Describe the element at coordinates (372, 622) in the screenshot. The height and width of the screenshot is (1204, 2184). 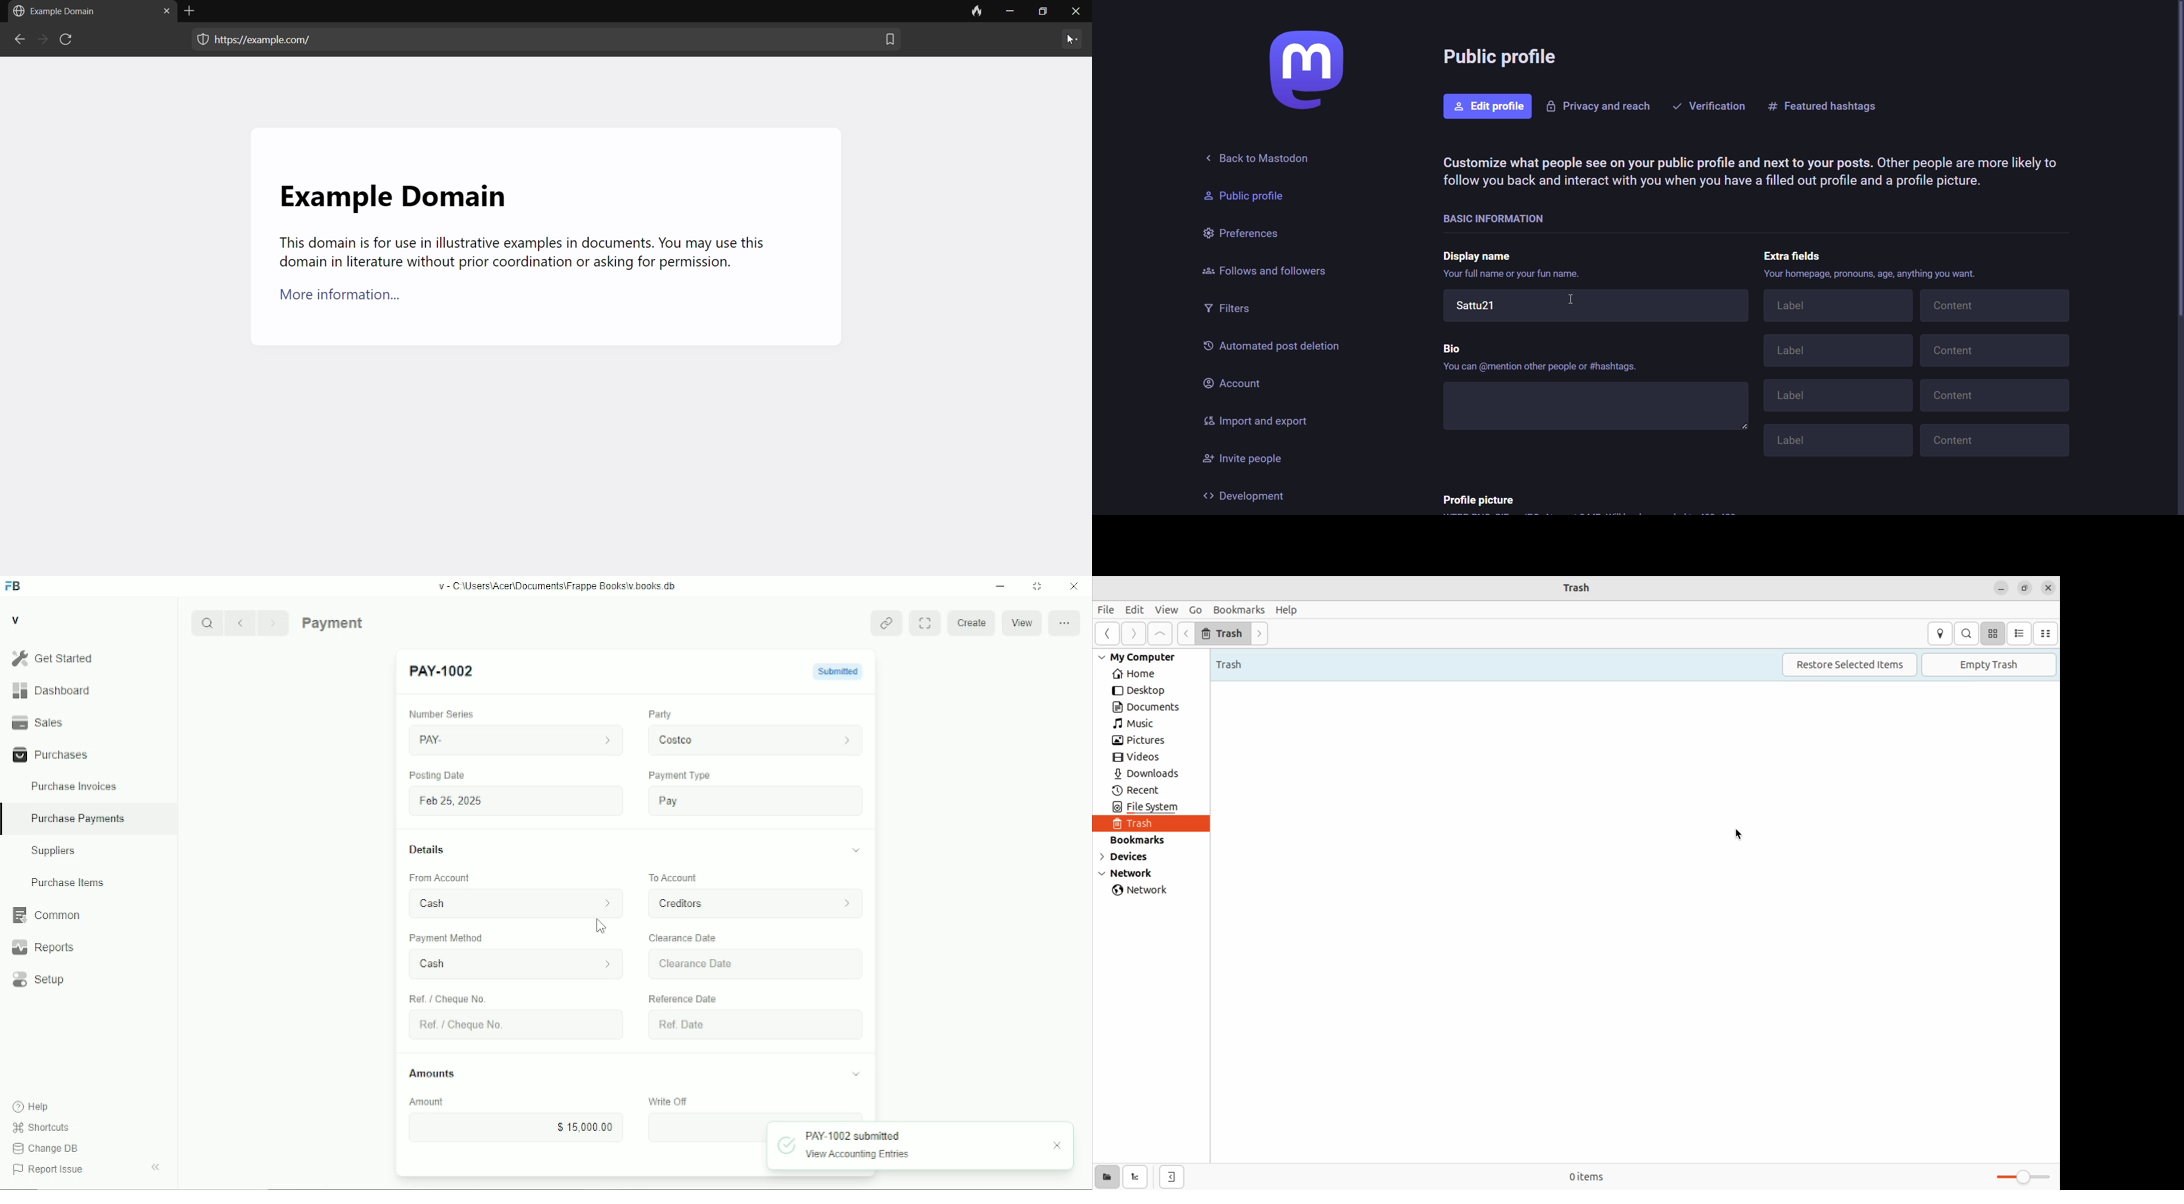
I see `Purchase Payments` at that location.